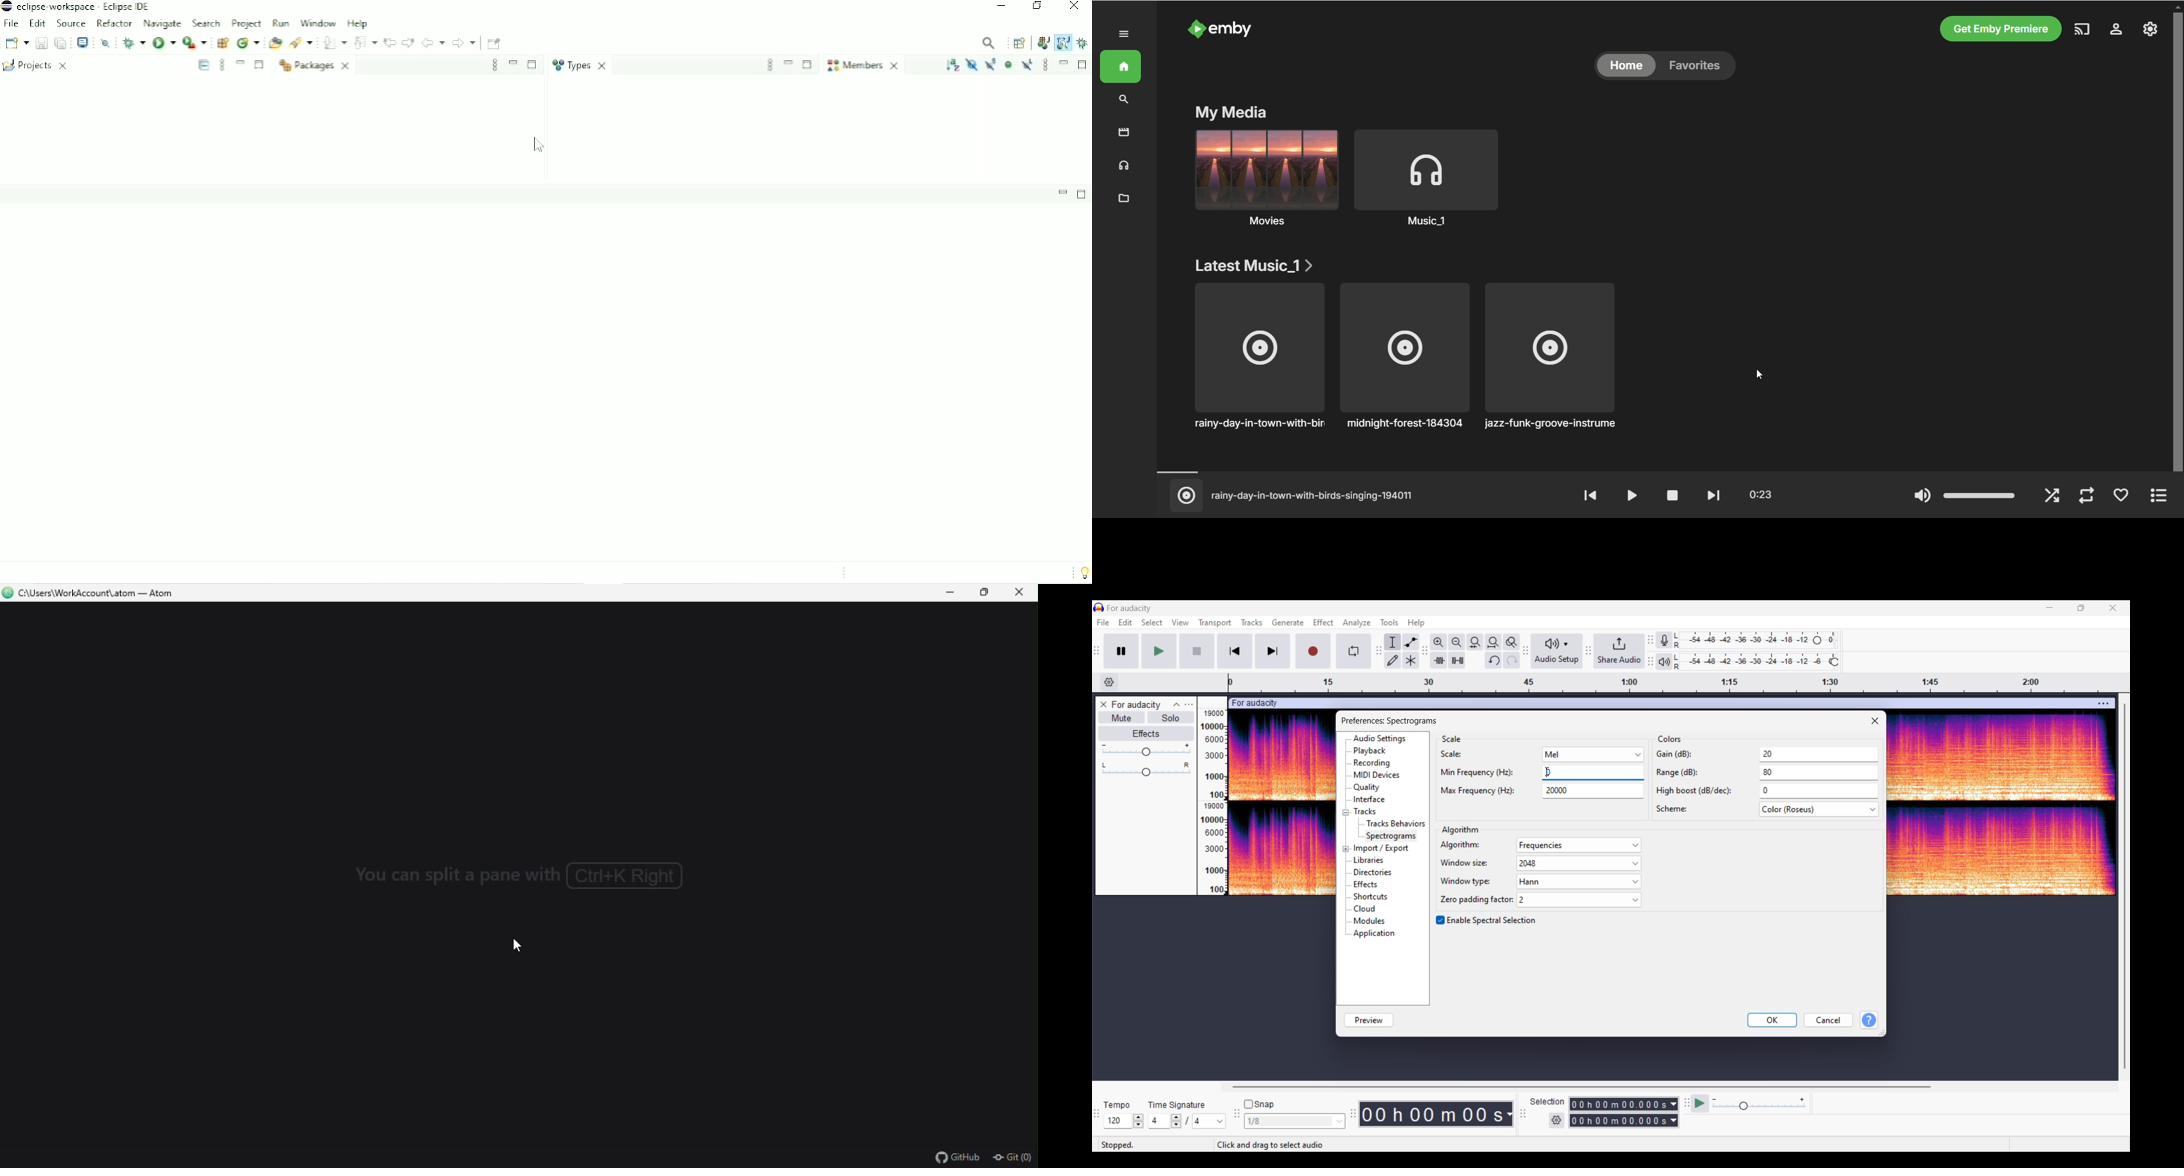 The image size is (2184, 1176). What do you see at coordinates (84, 42) in the screenshot?
I see `Open a terminal` at bounding box center [84, 42].